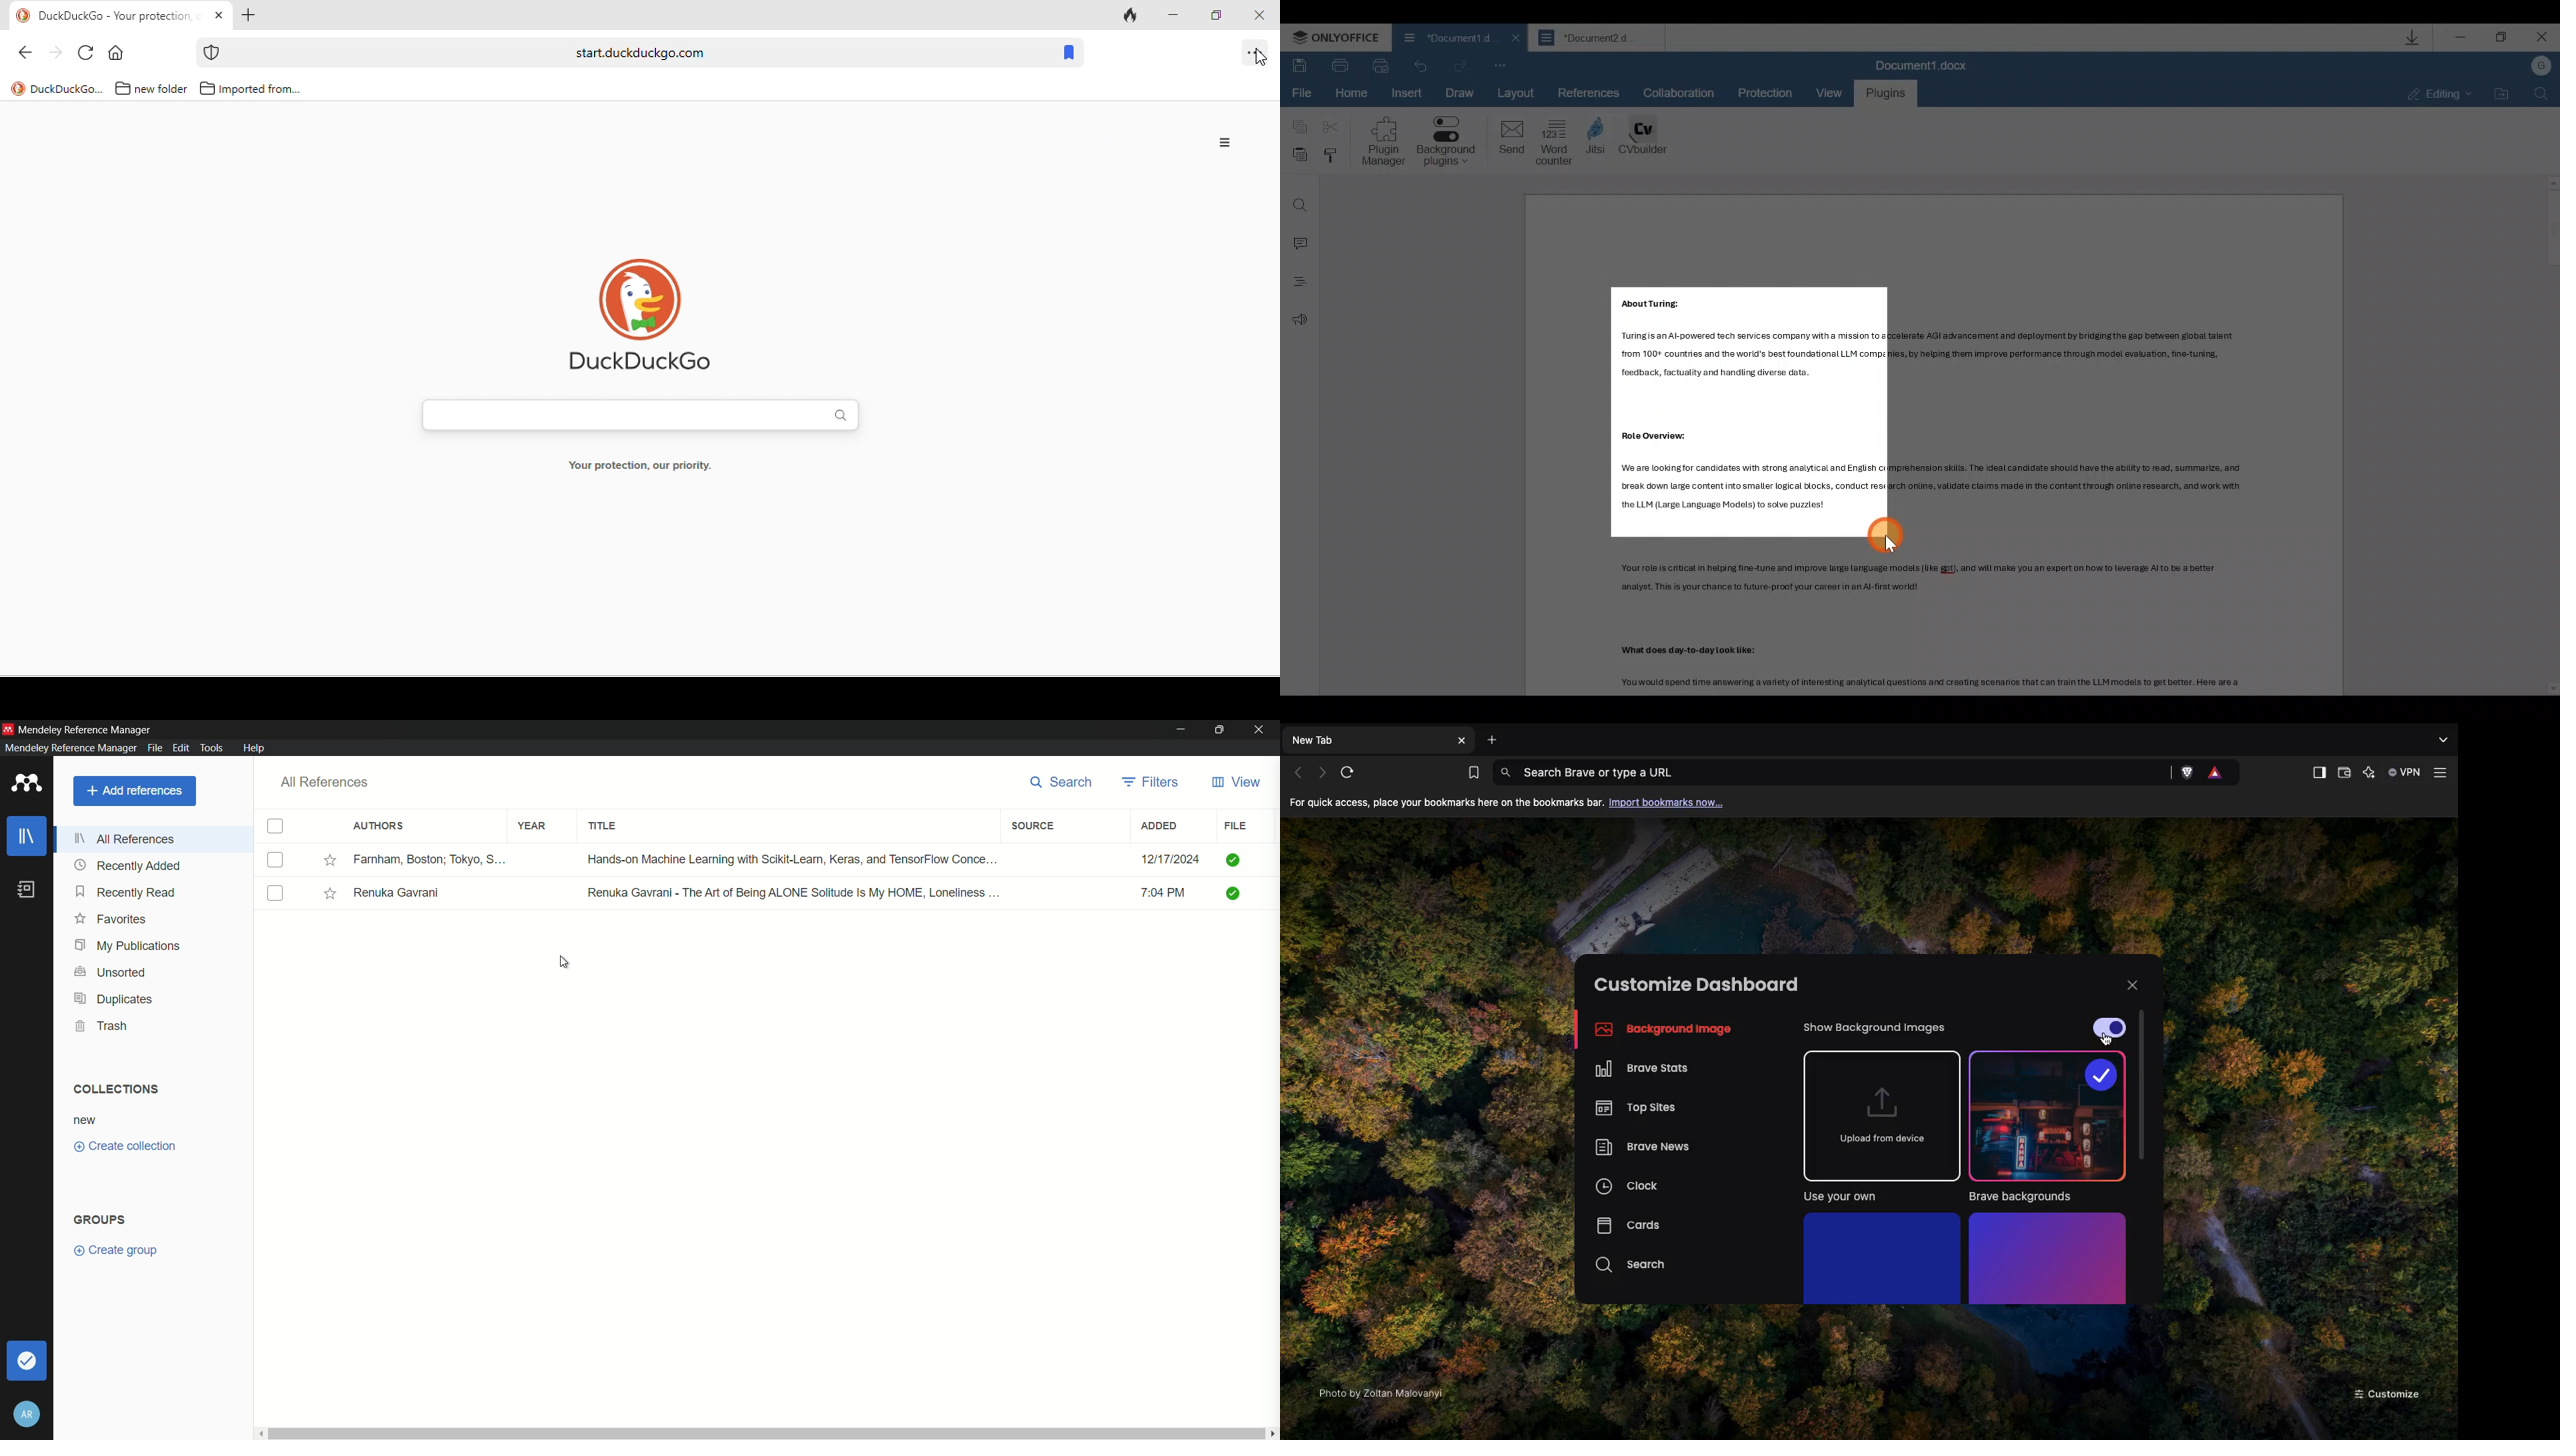  Describe the element at coordinates (23, 16) in the screenshot. I see `logo` at that location.